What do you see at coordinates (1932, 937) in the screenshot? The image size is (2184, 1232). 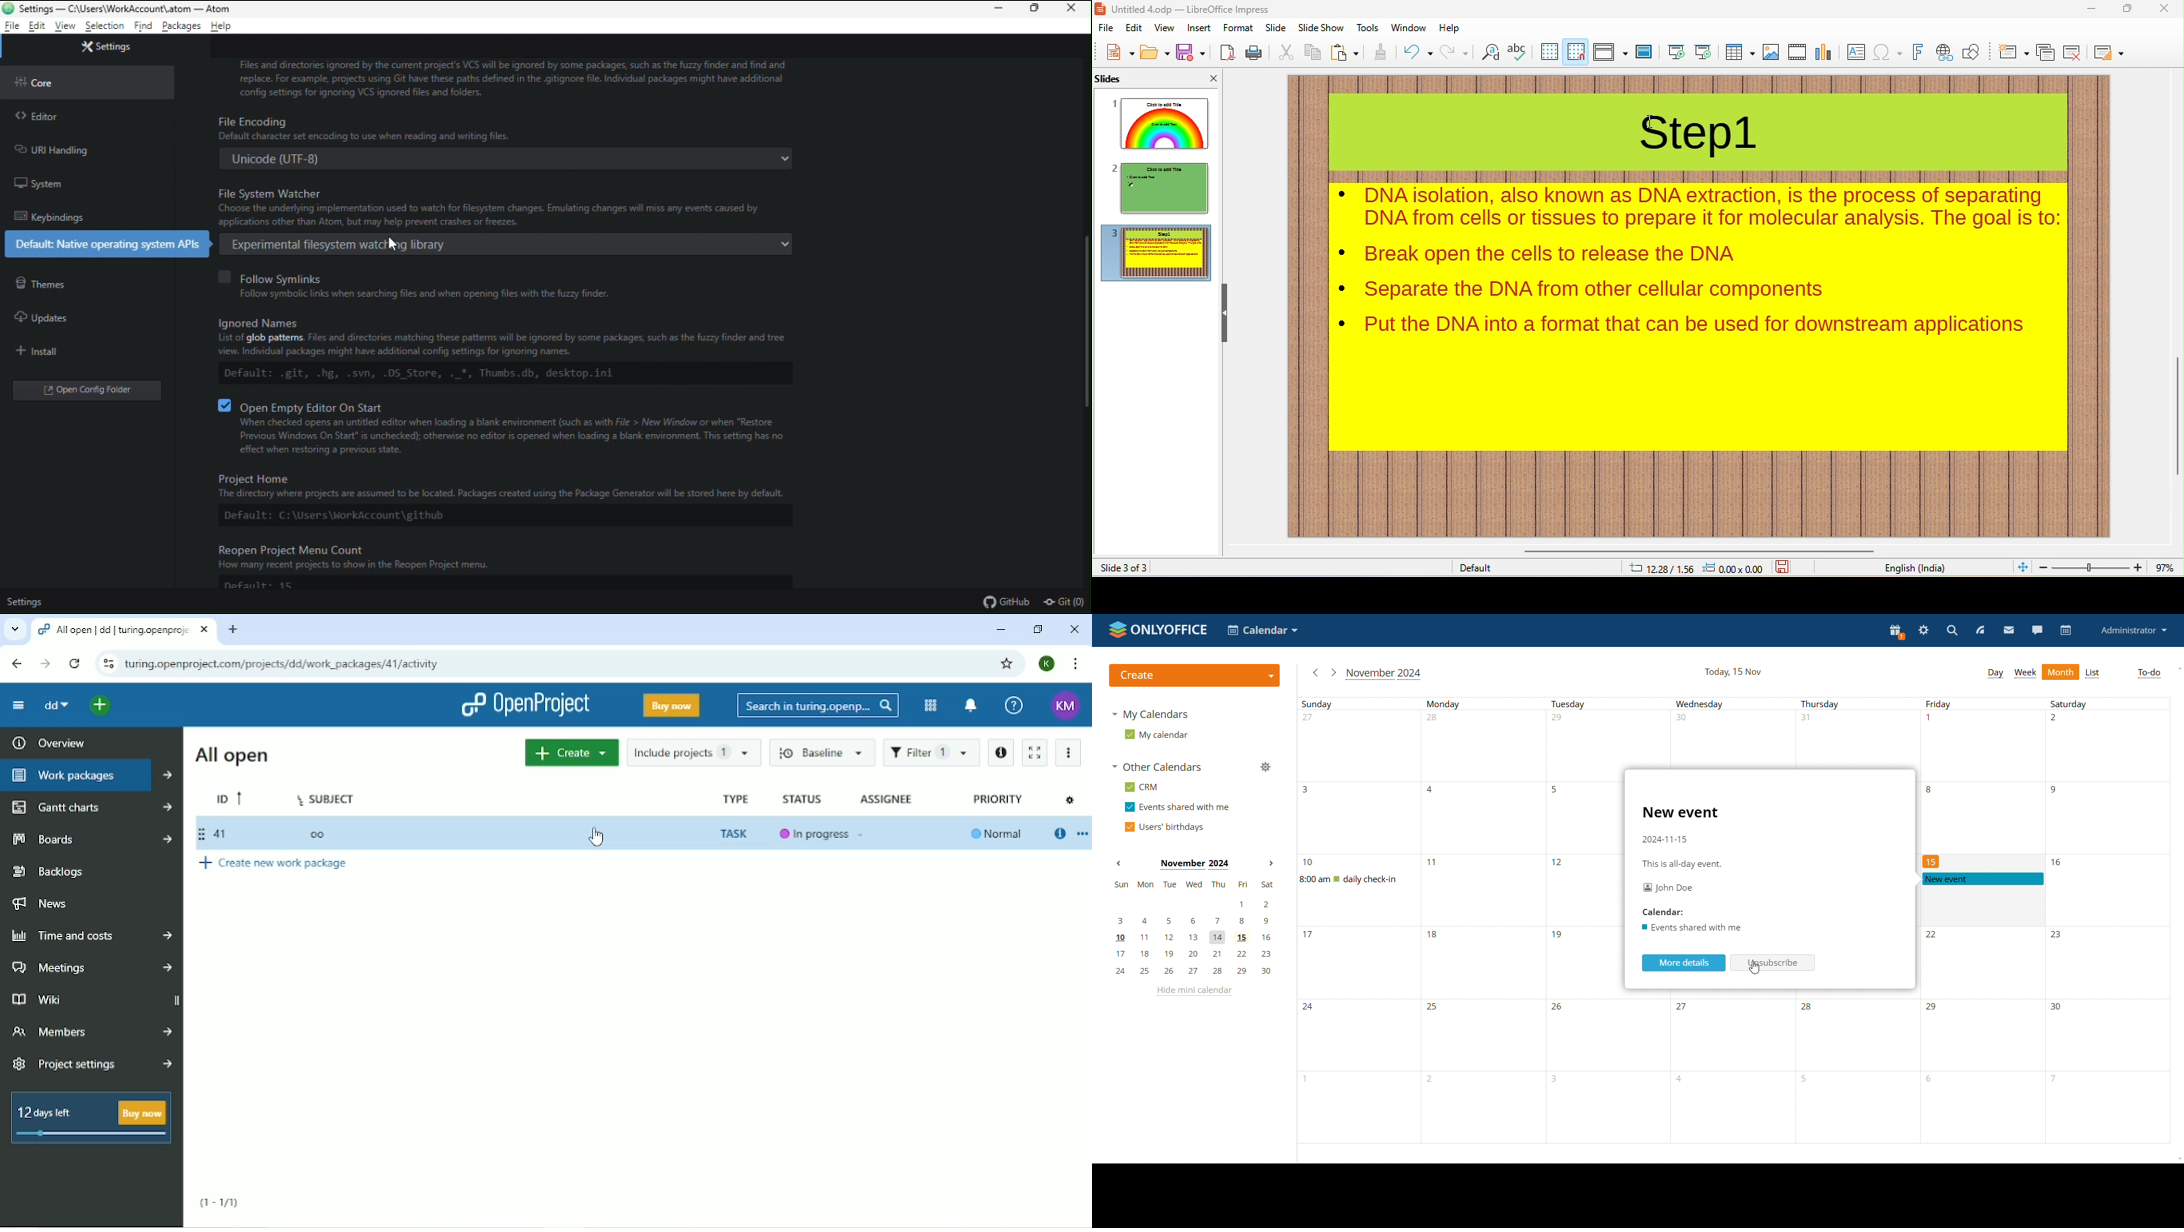 I see `Number` at bounding box center [1932, 937].